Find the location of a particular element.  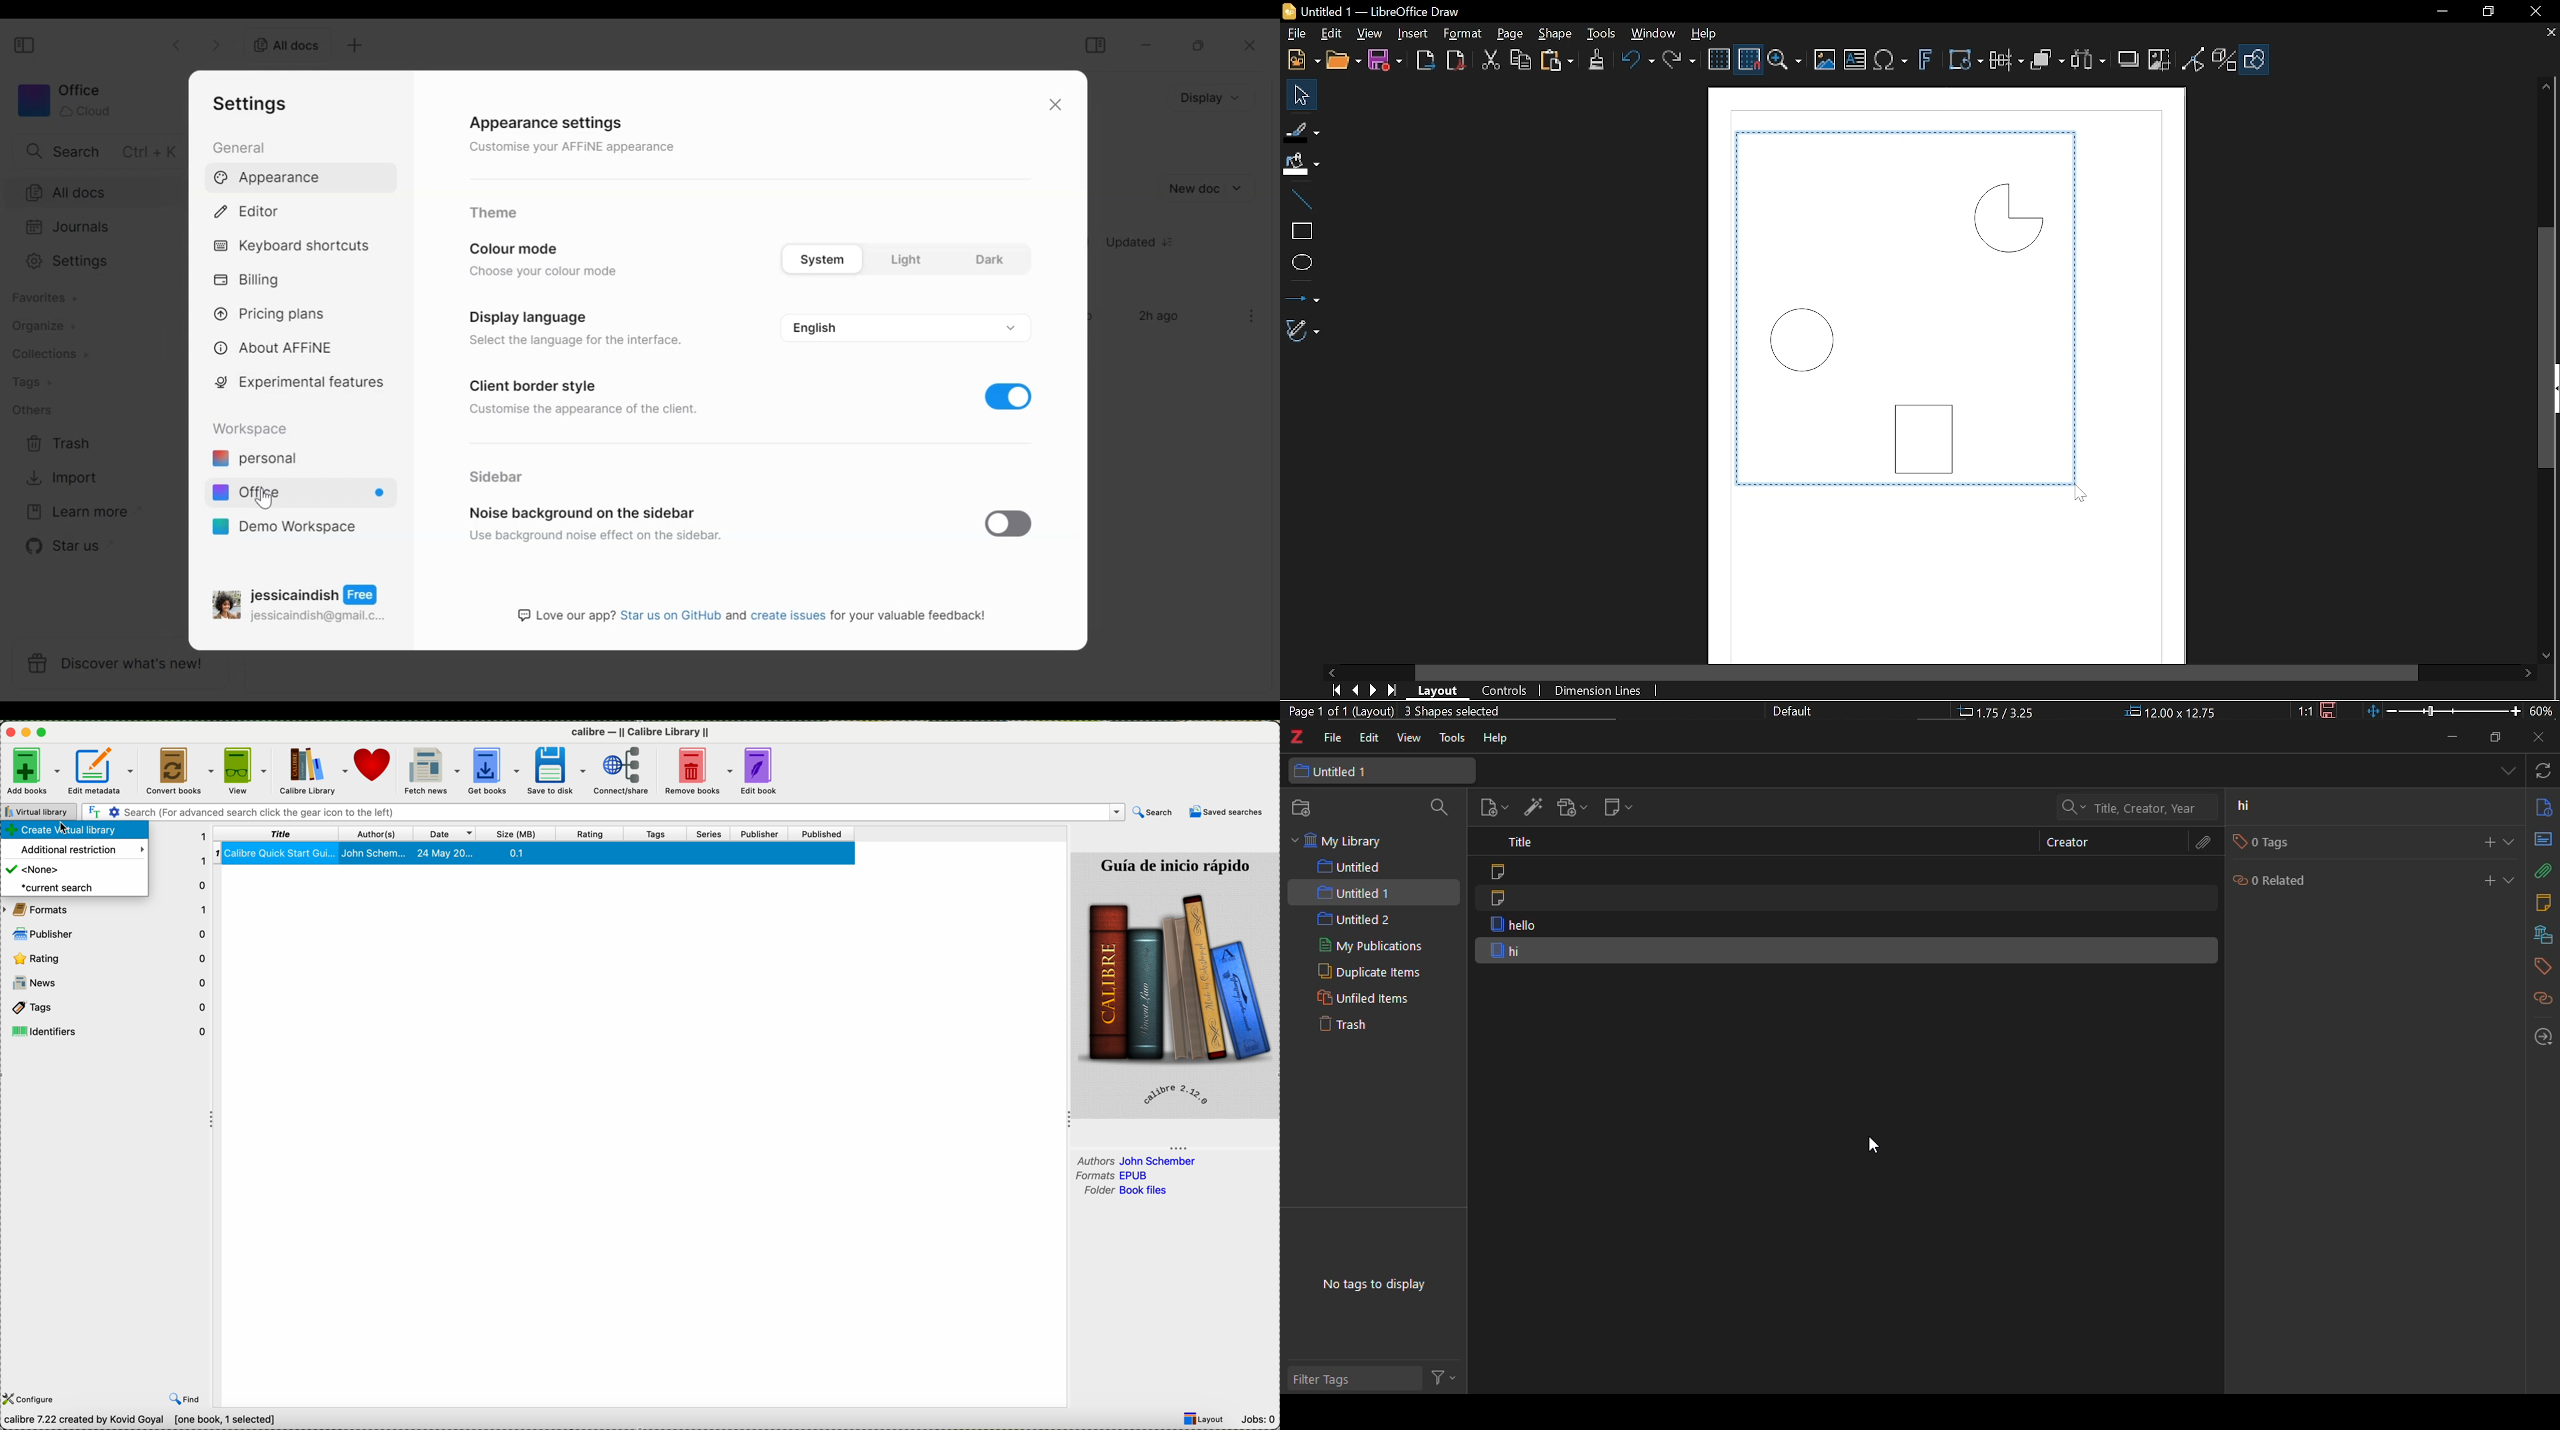

duplicate items is located at coordinates (1371, 972).